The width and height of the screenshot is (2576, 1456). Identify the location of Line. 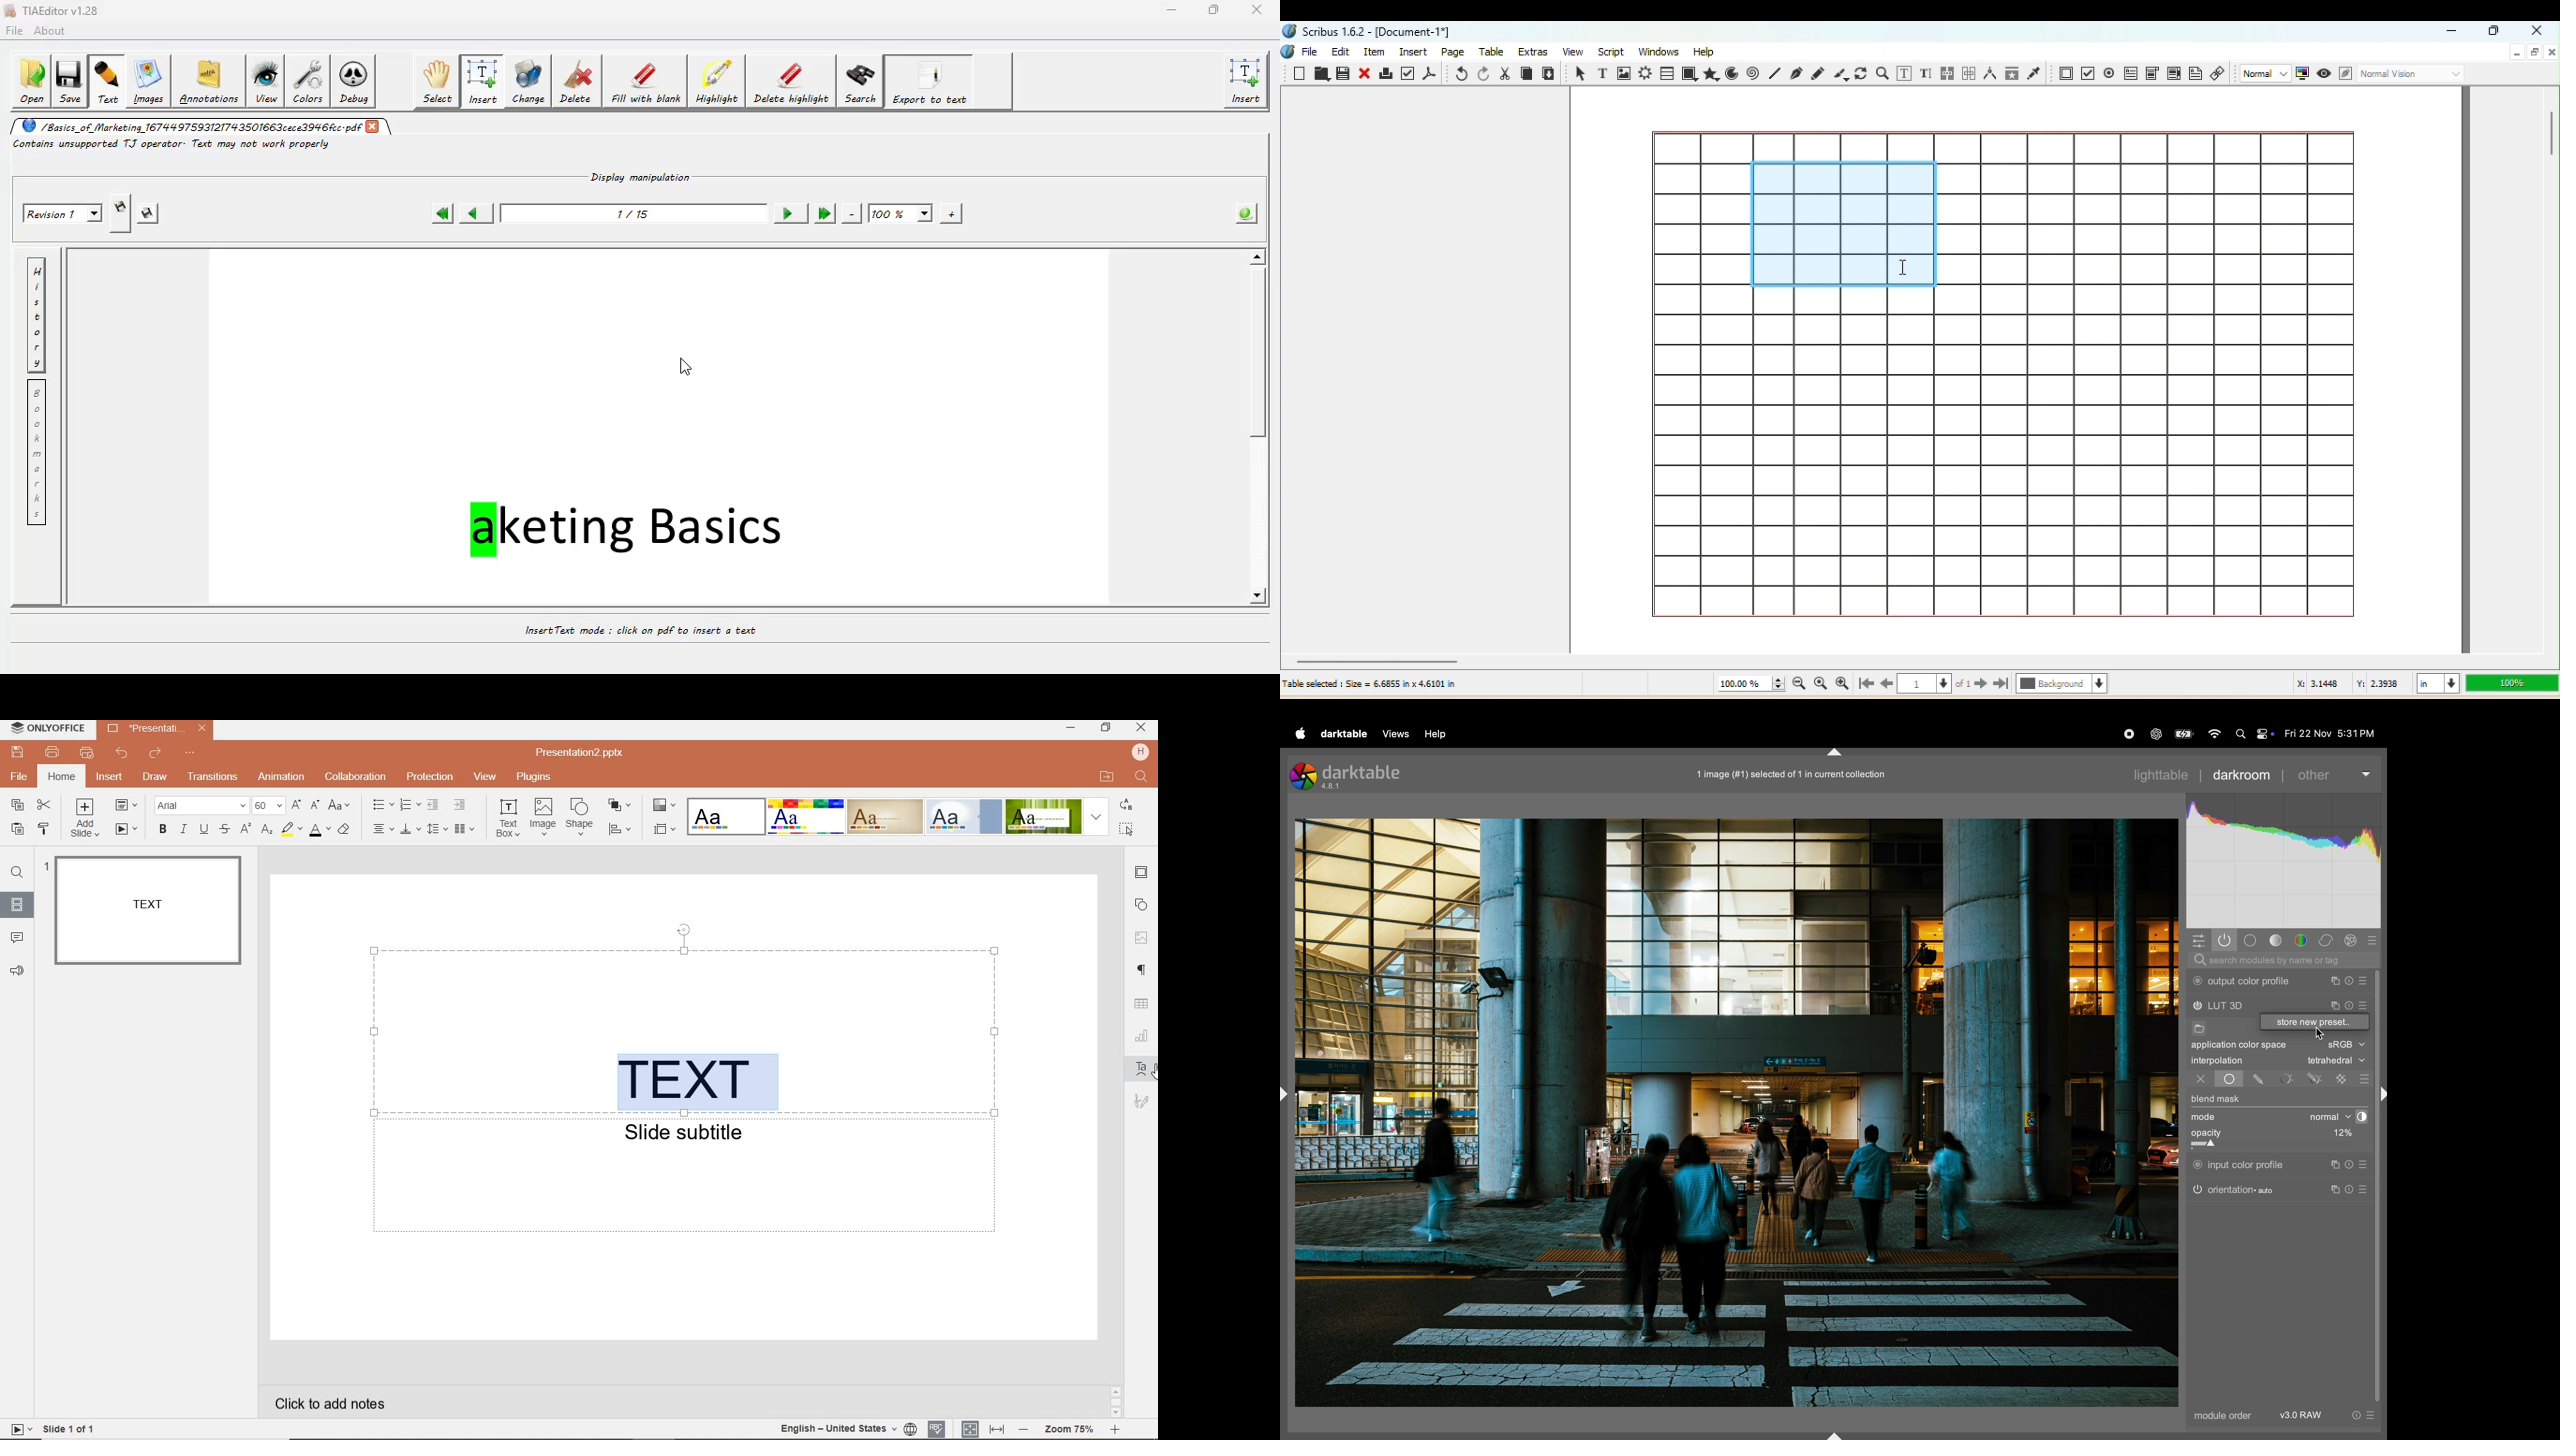
(1774, 74).